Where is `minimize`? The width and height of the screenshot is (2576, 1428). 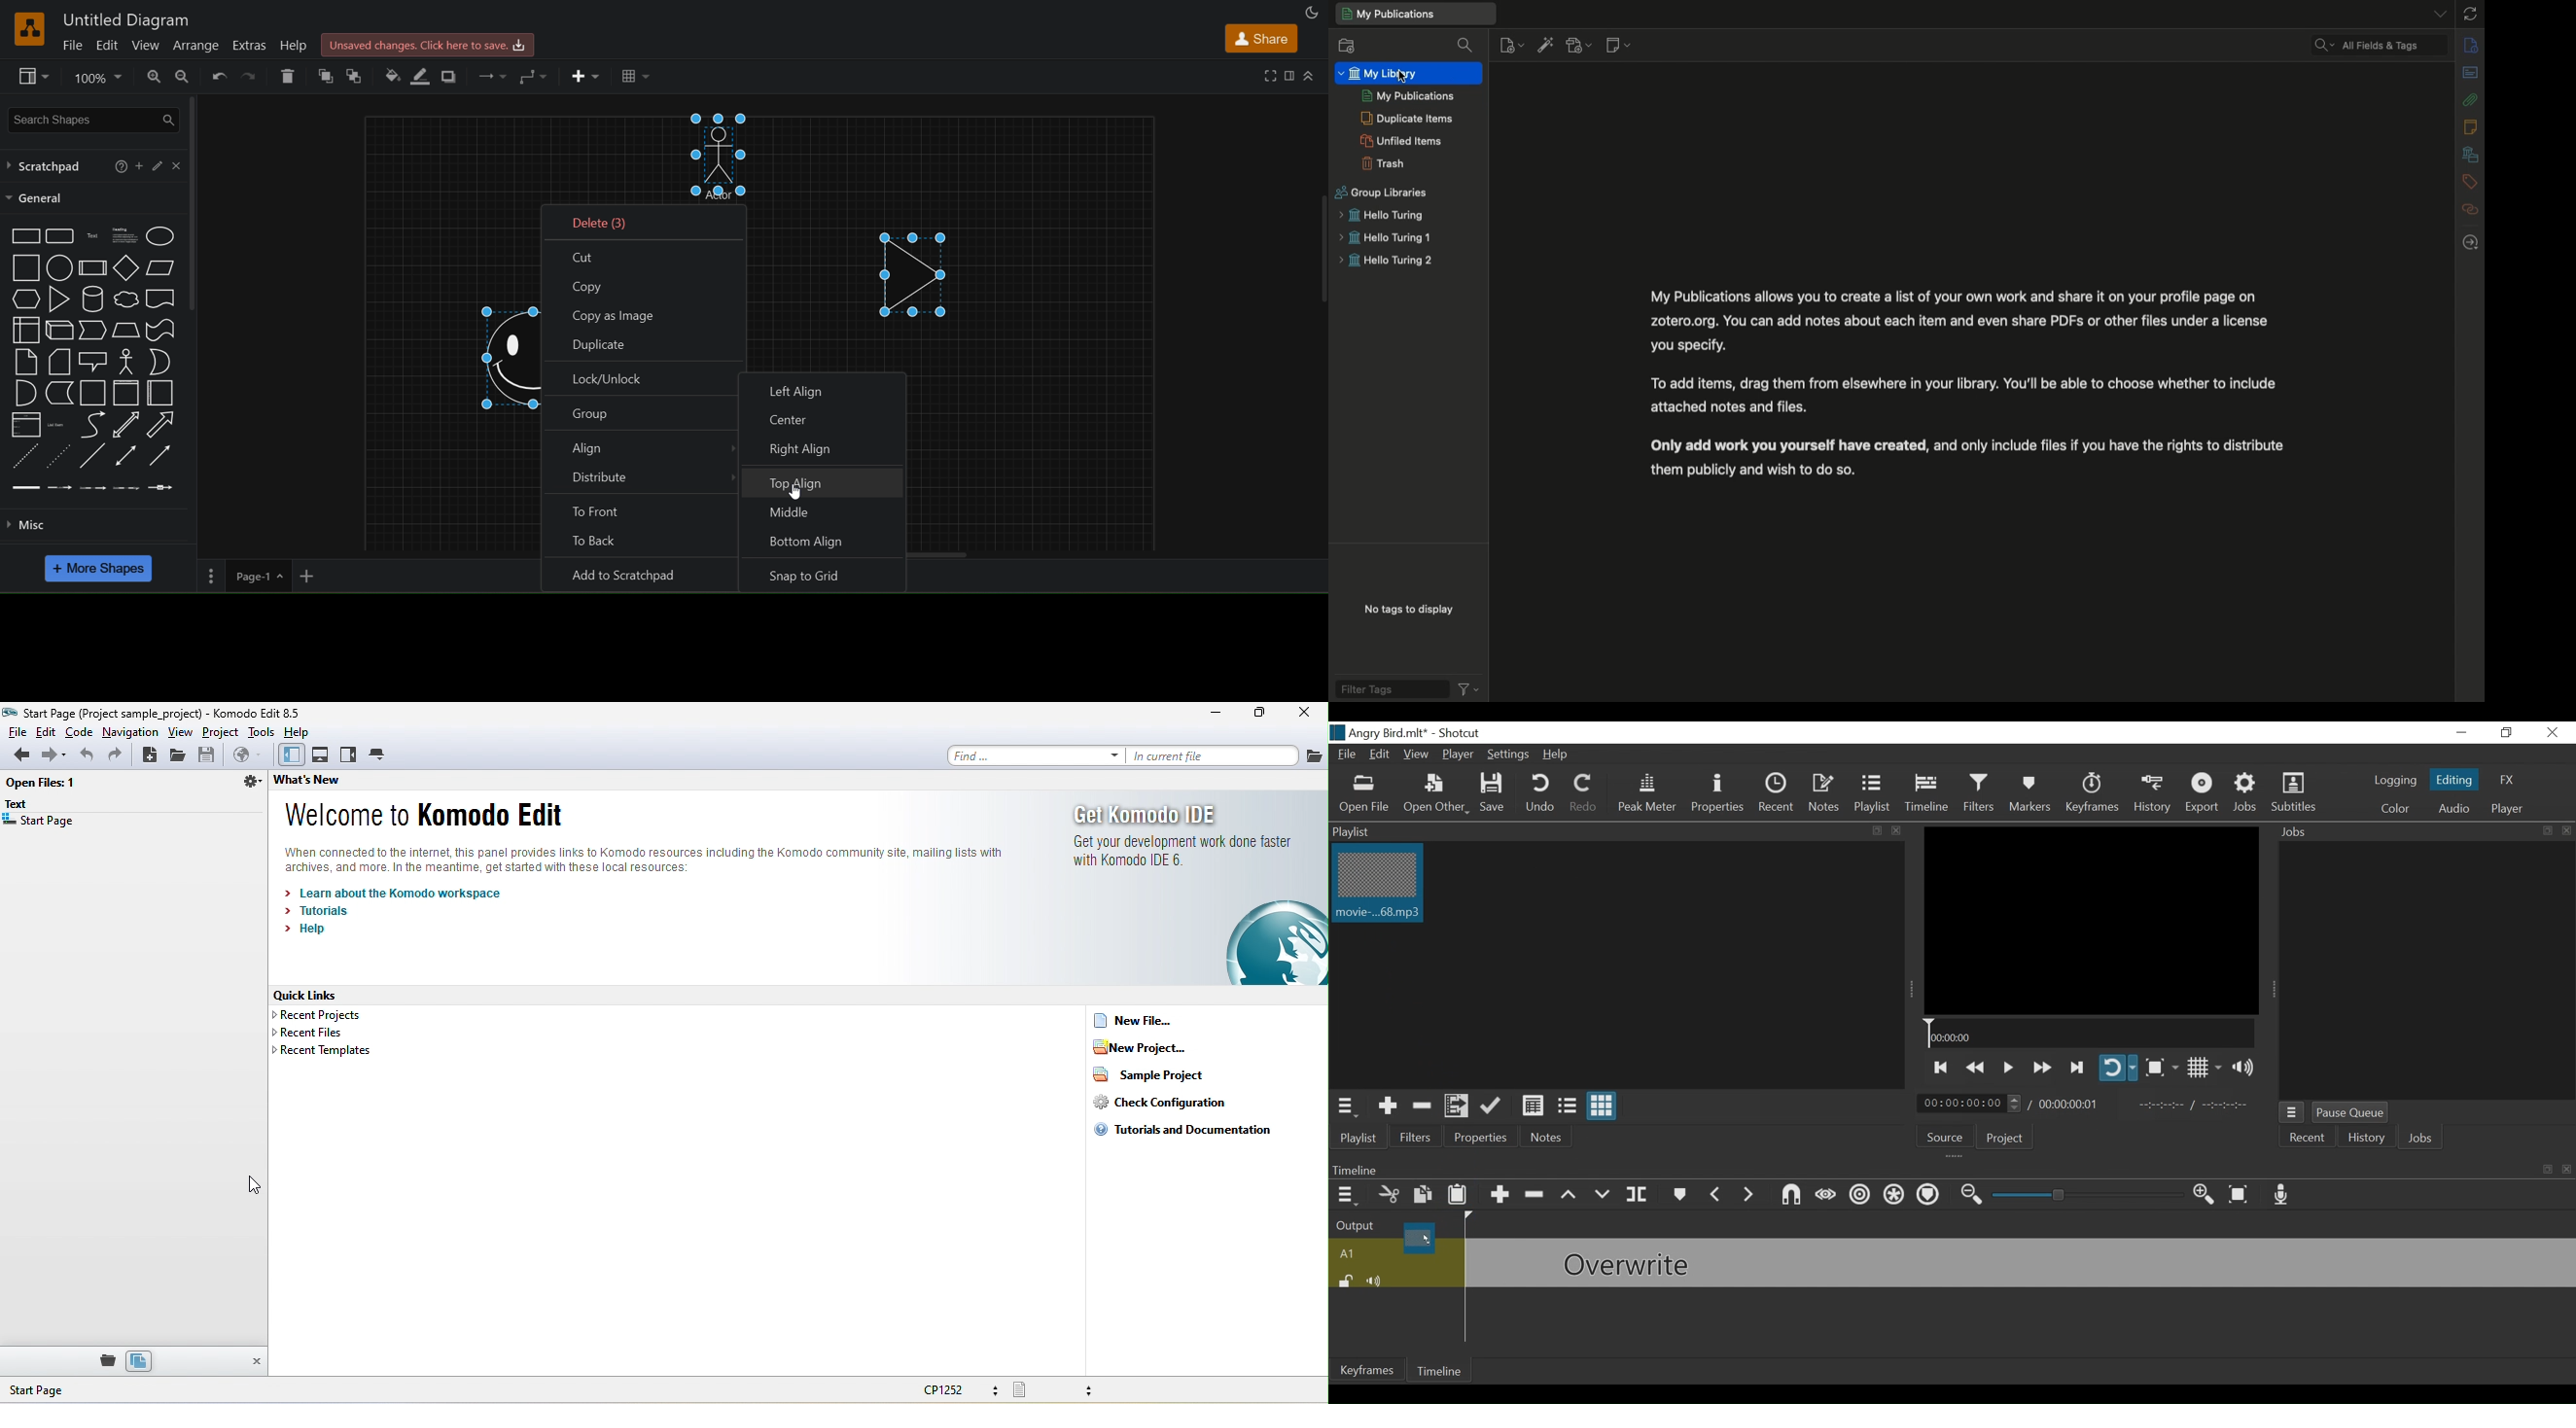 minimize is located at coordinates (2460, 733).